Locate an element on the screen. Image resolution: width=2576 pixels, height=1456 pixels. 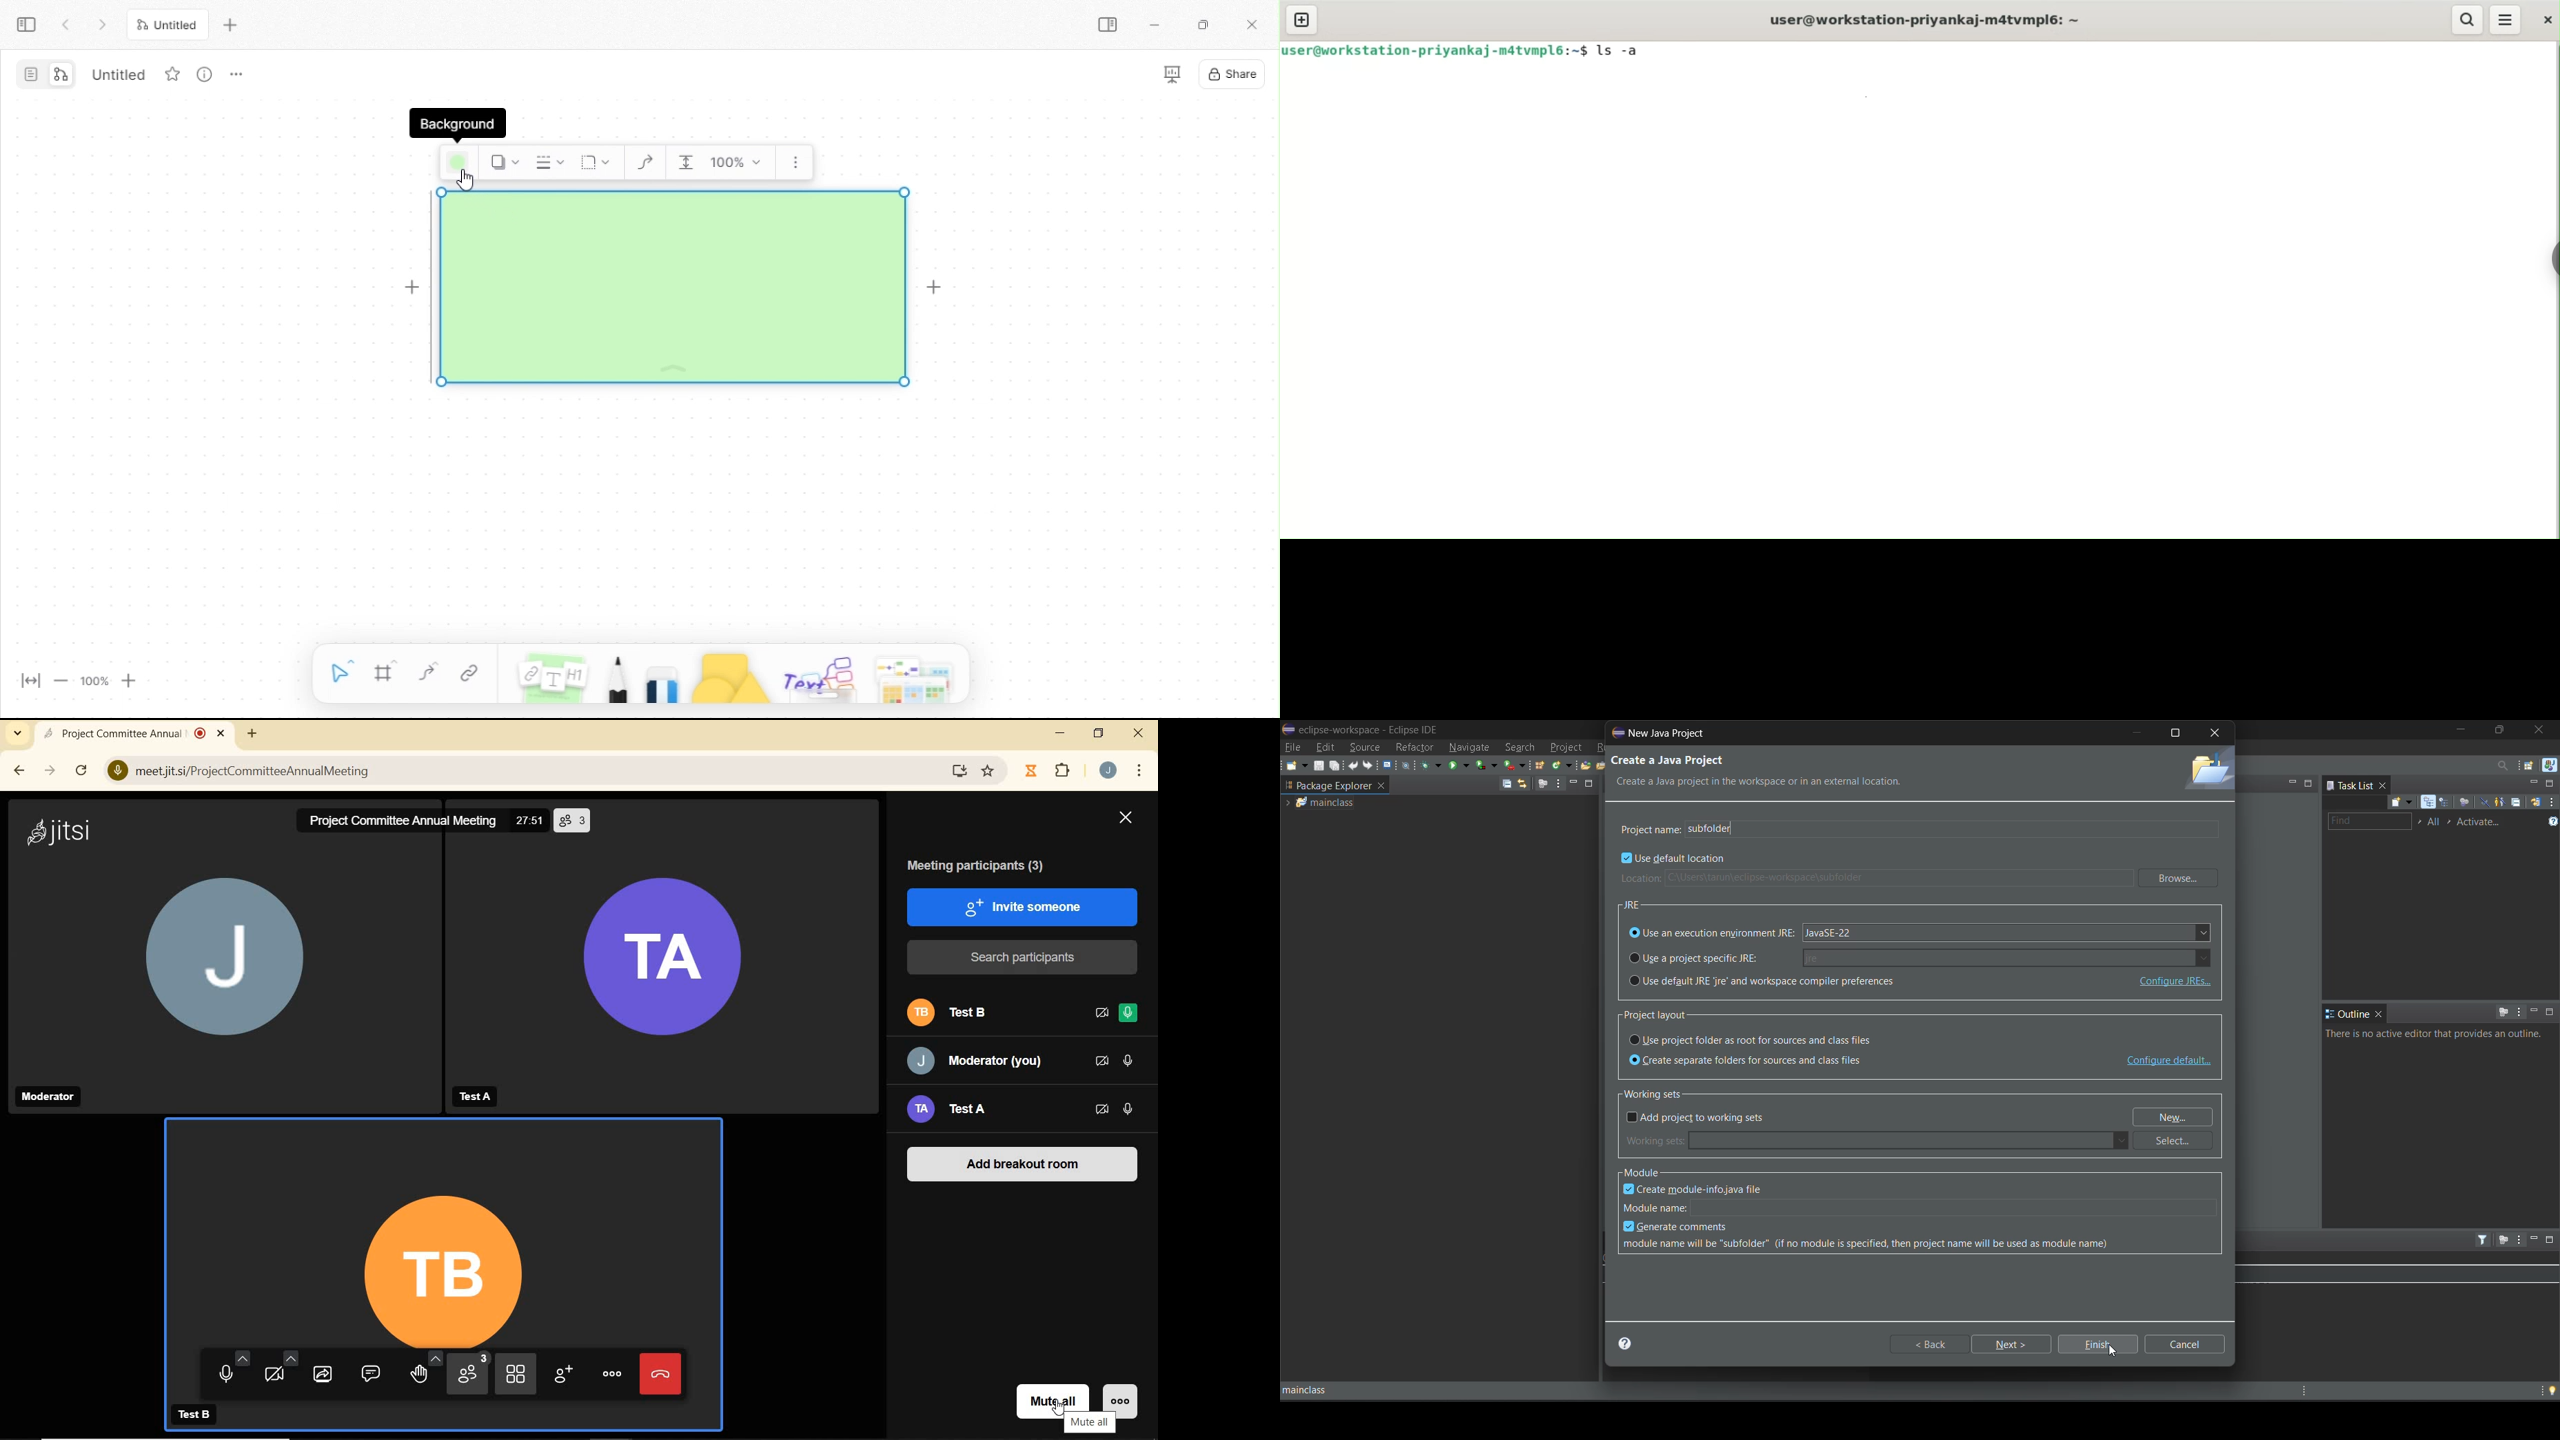
restore is located at coordinates (1209, 25).